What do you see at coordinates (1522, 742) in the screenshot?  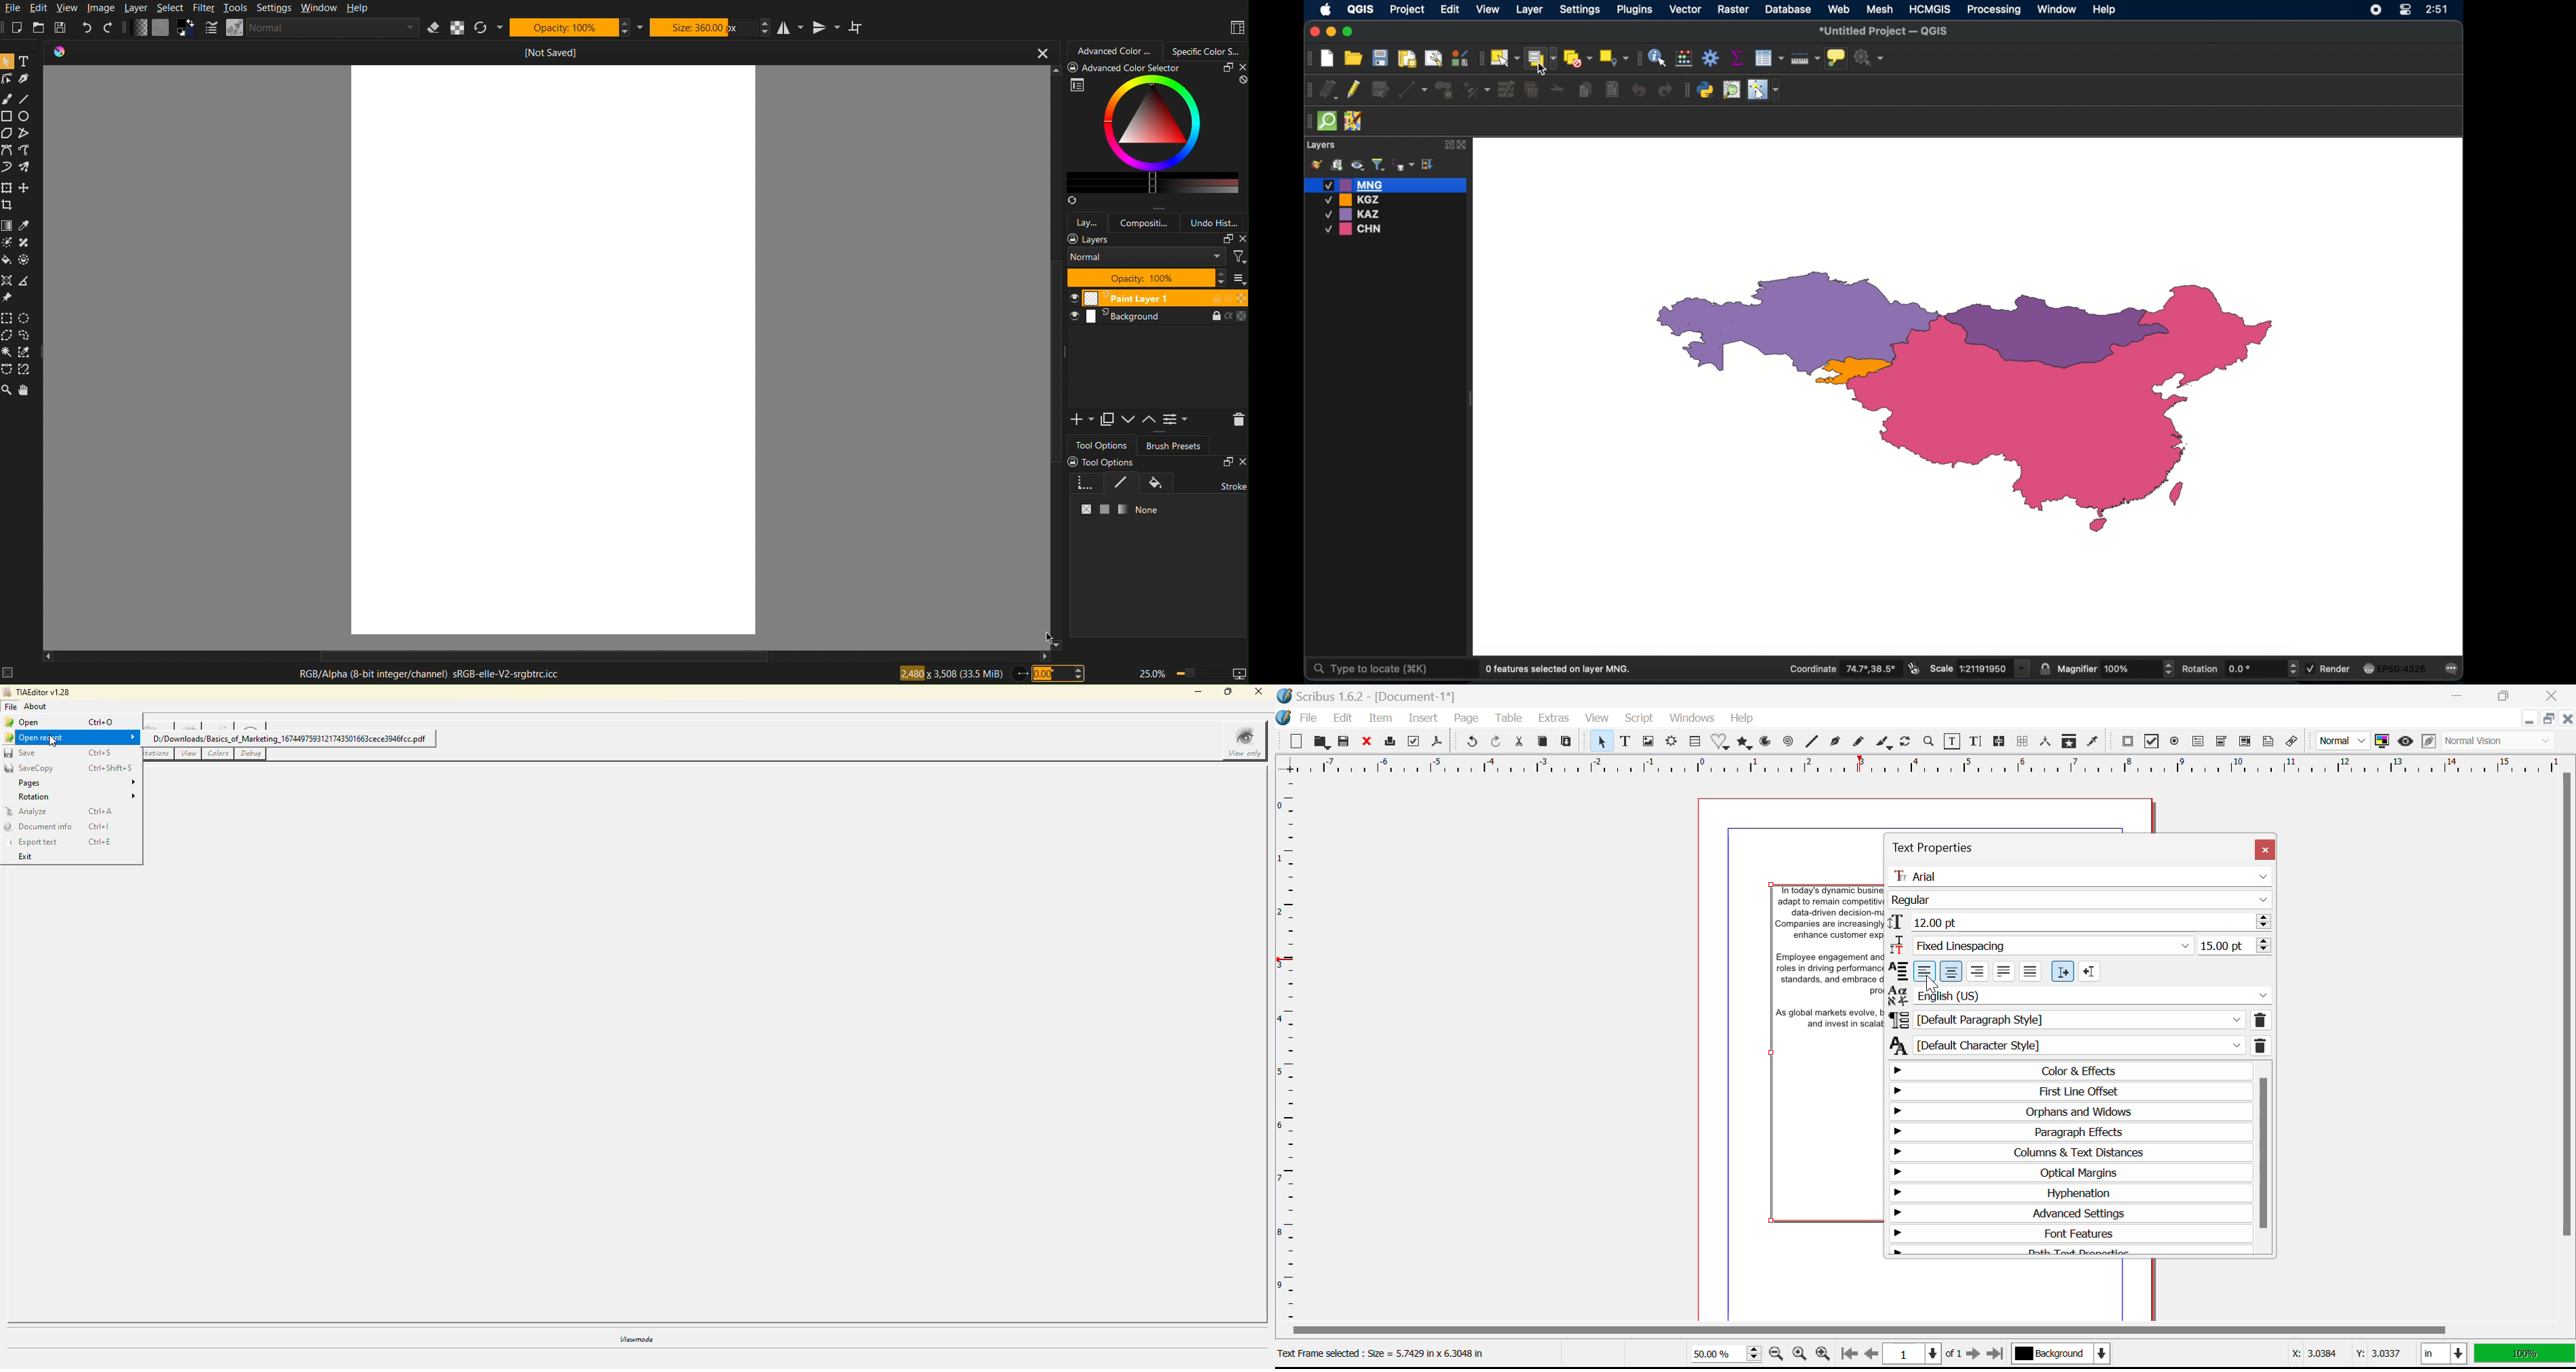 I see `Cut` at bounding box center [1522, 742].